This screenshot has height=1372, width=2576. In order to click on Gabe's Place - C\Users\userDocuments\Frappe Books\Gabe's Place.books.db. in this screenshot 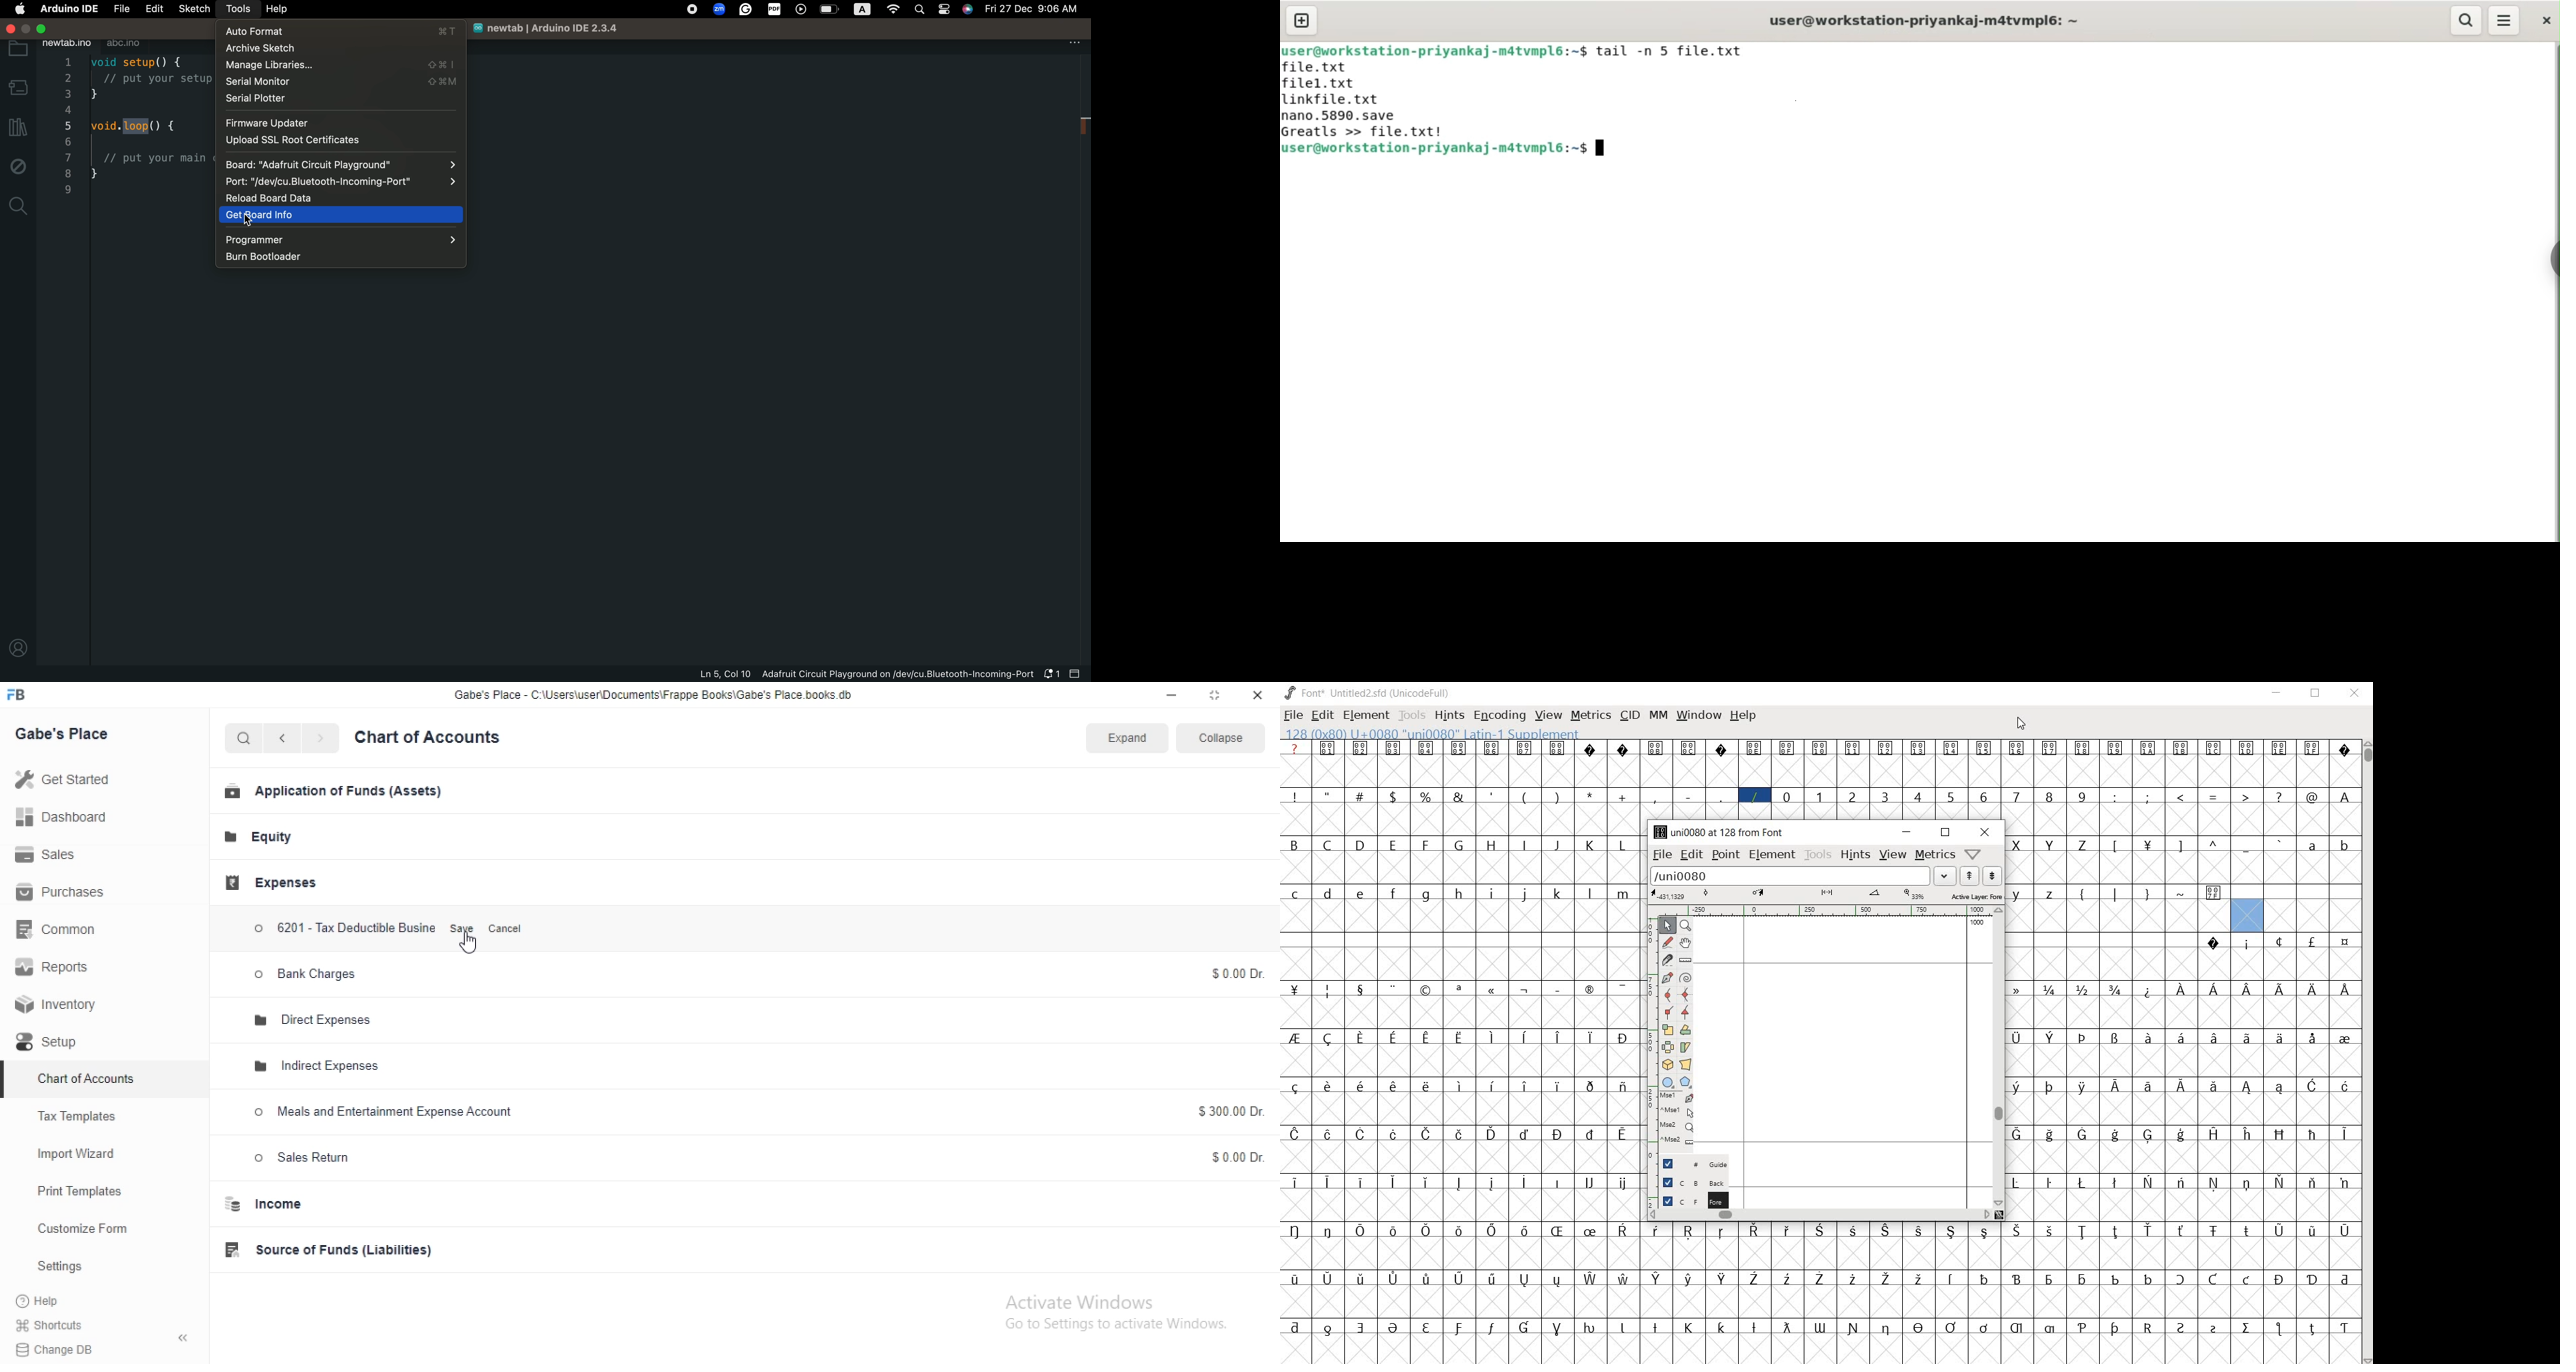, I will do `click(656, 698)`.